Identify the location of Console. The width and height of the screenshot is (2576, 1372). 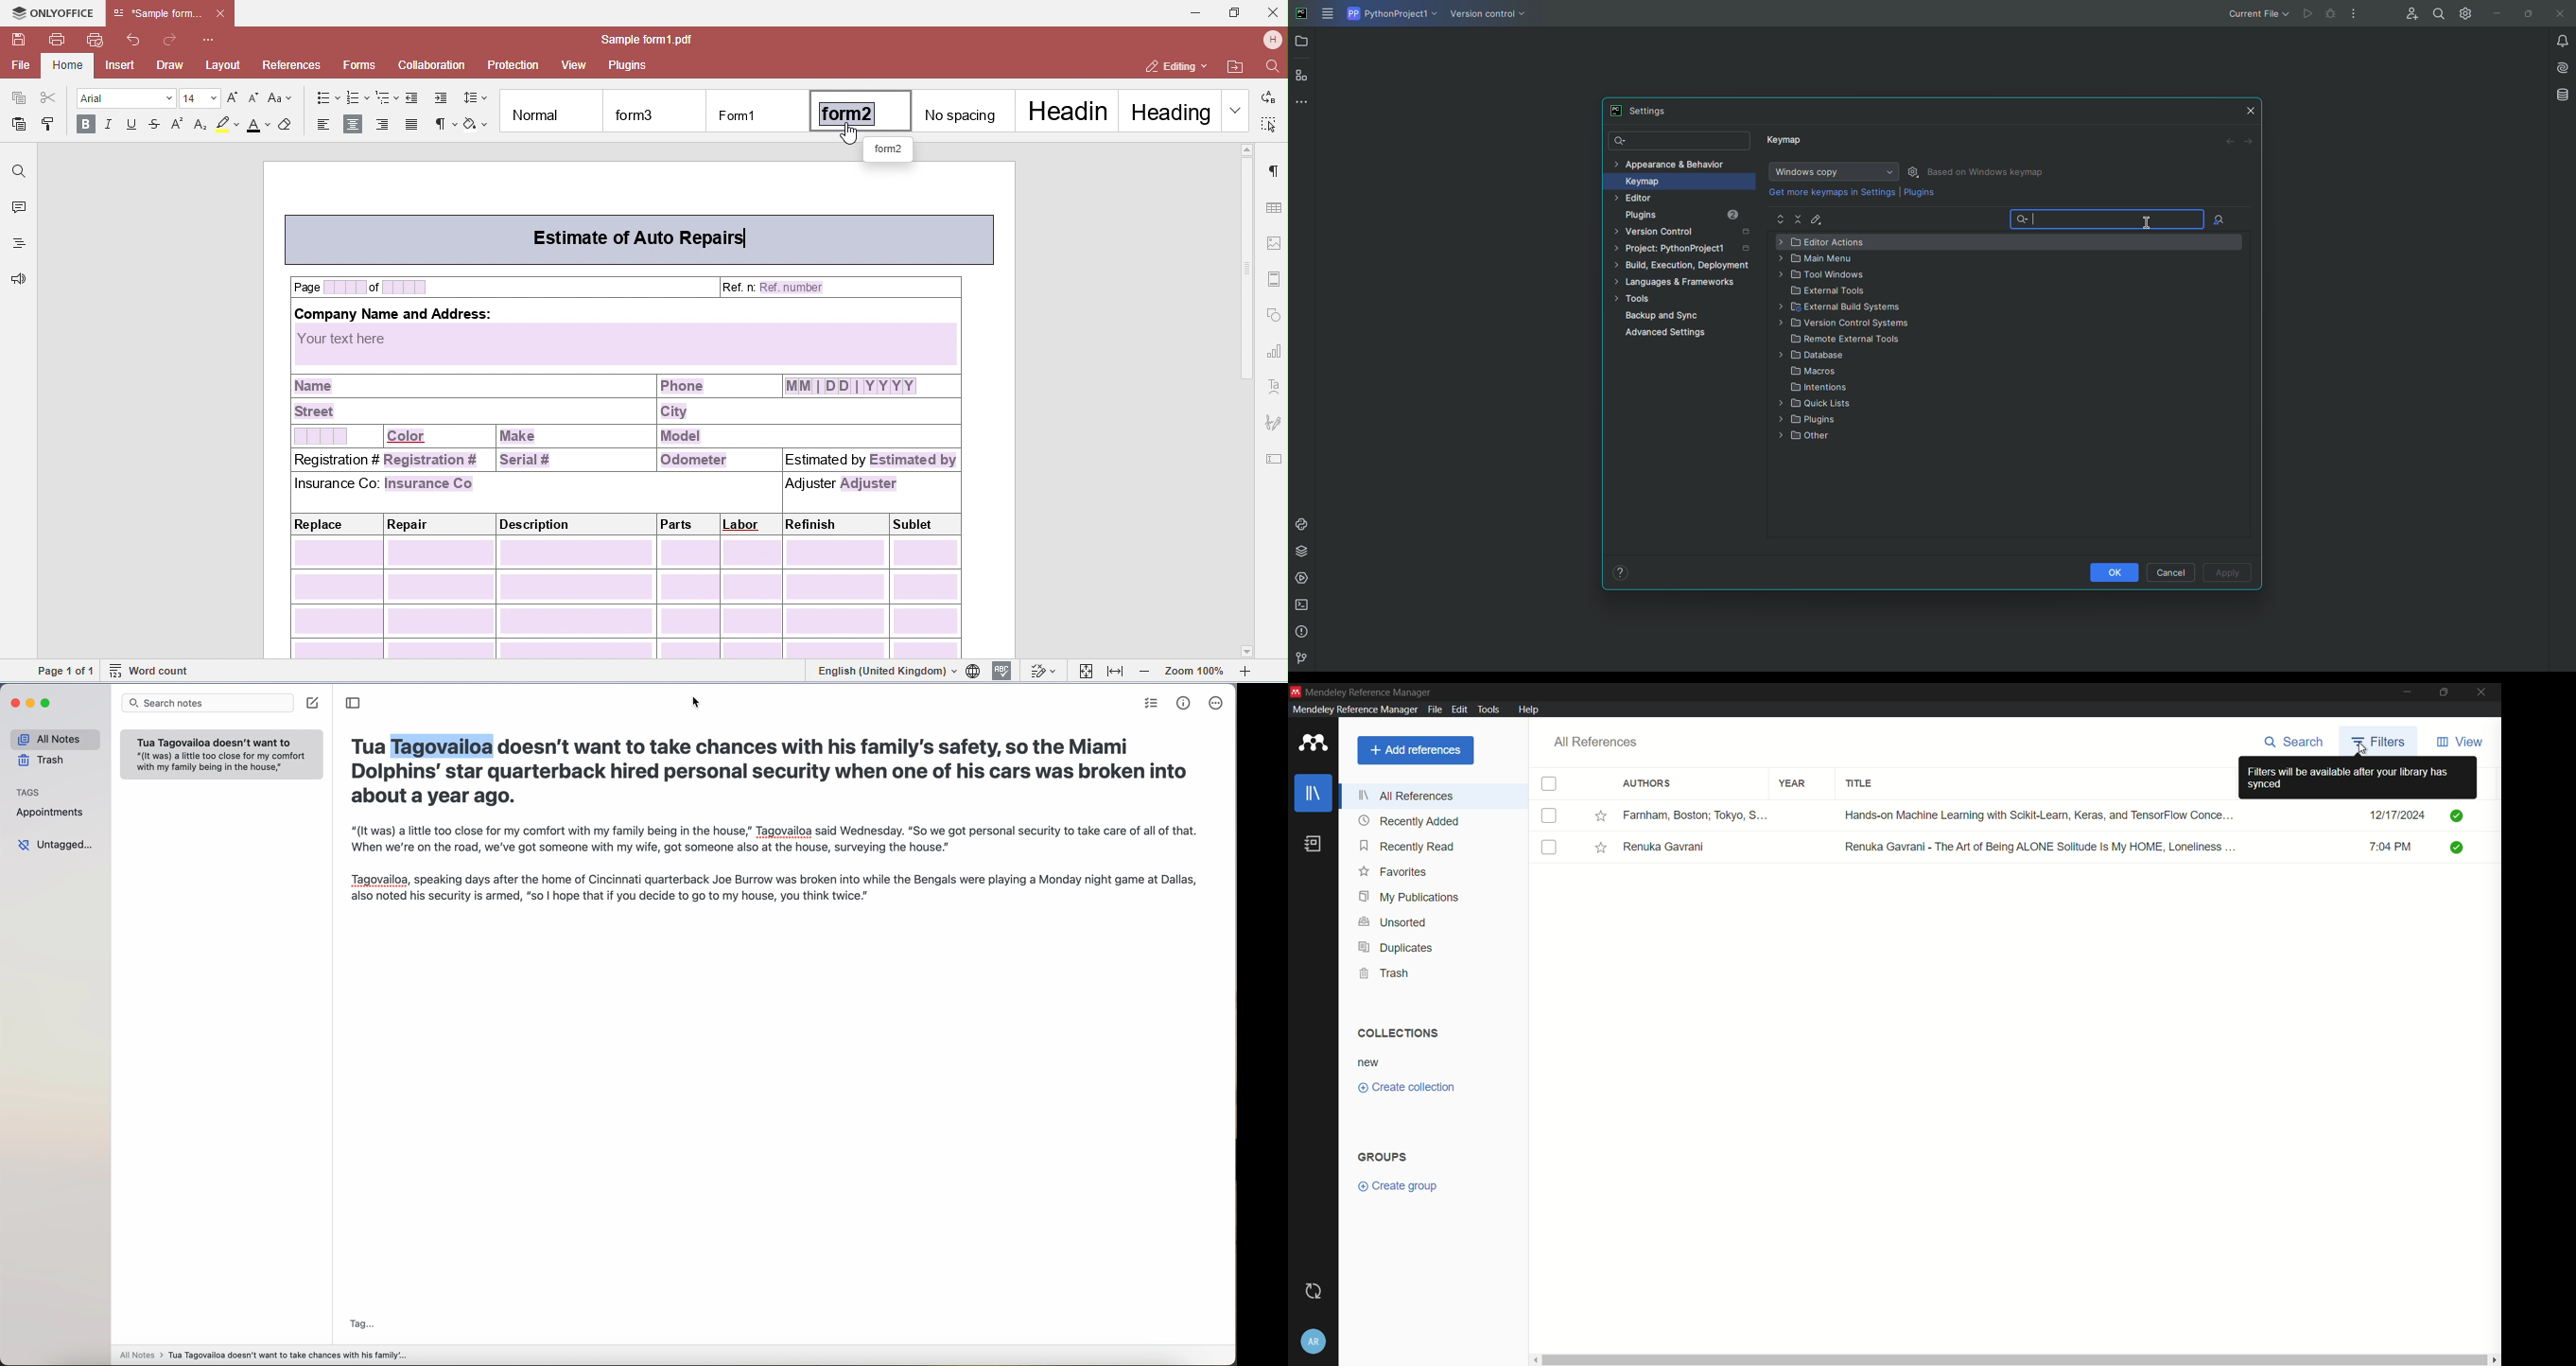
(1302, 525).